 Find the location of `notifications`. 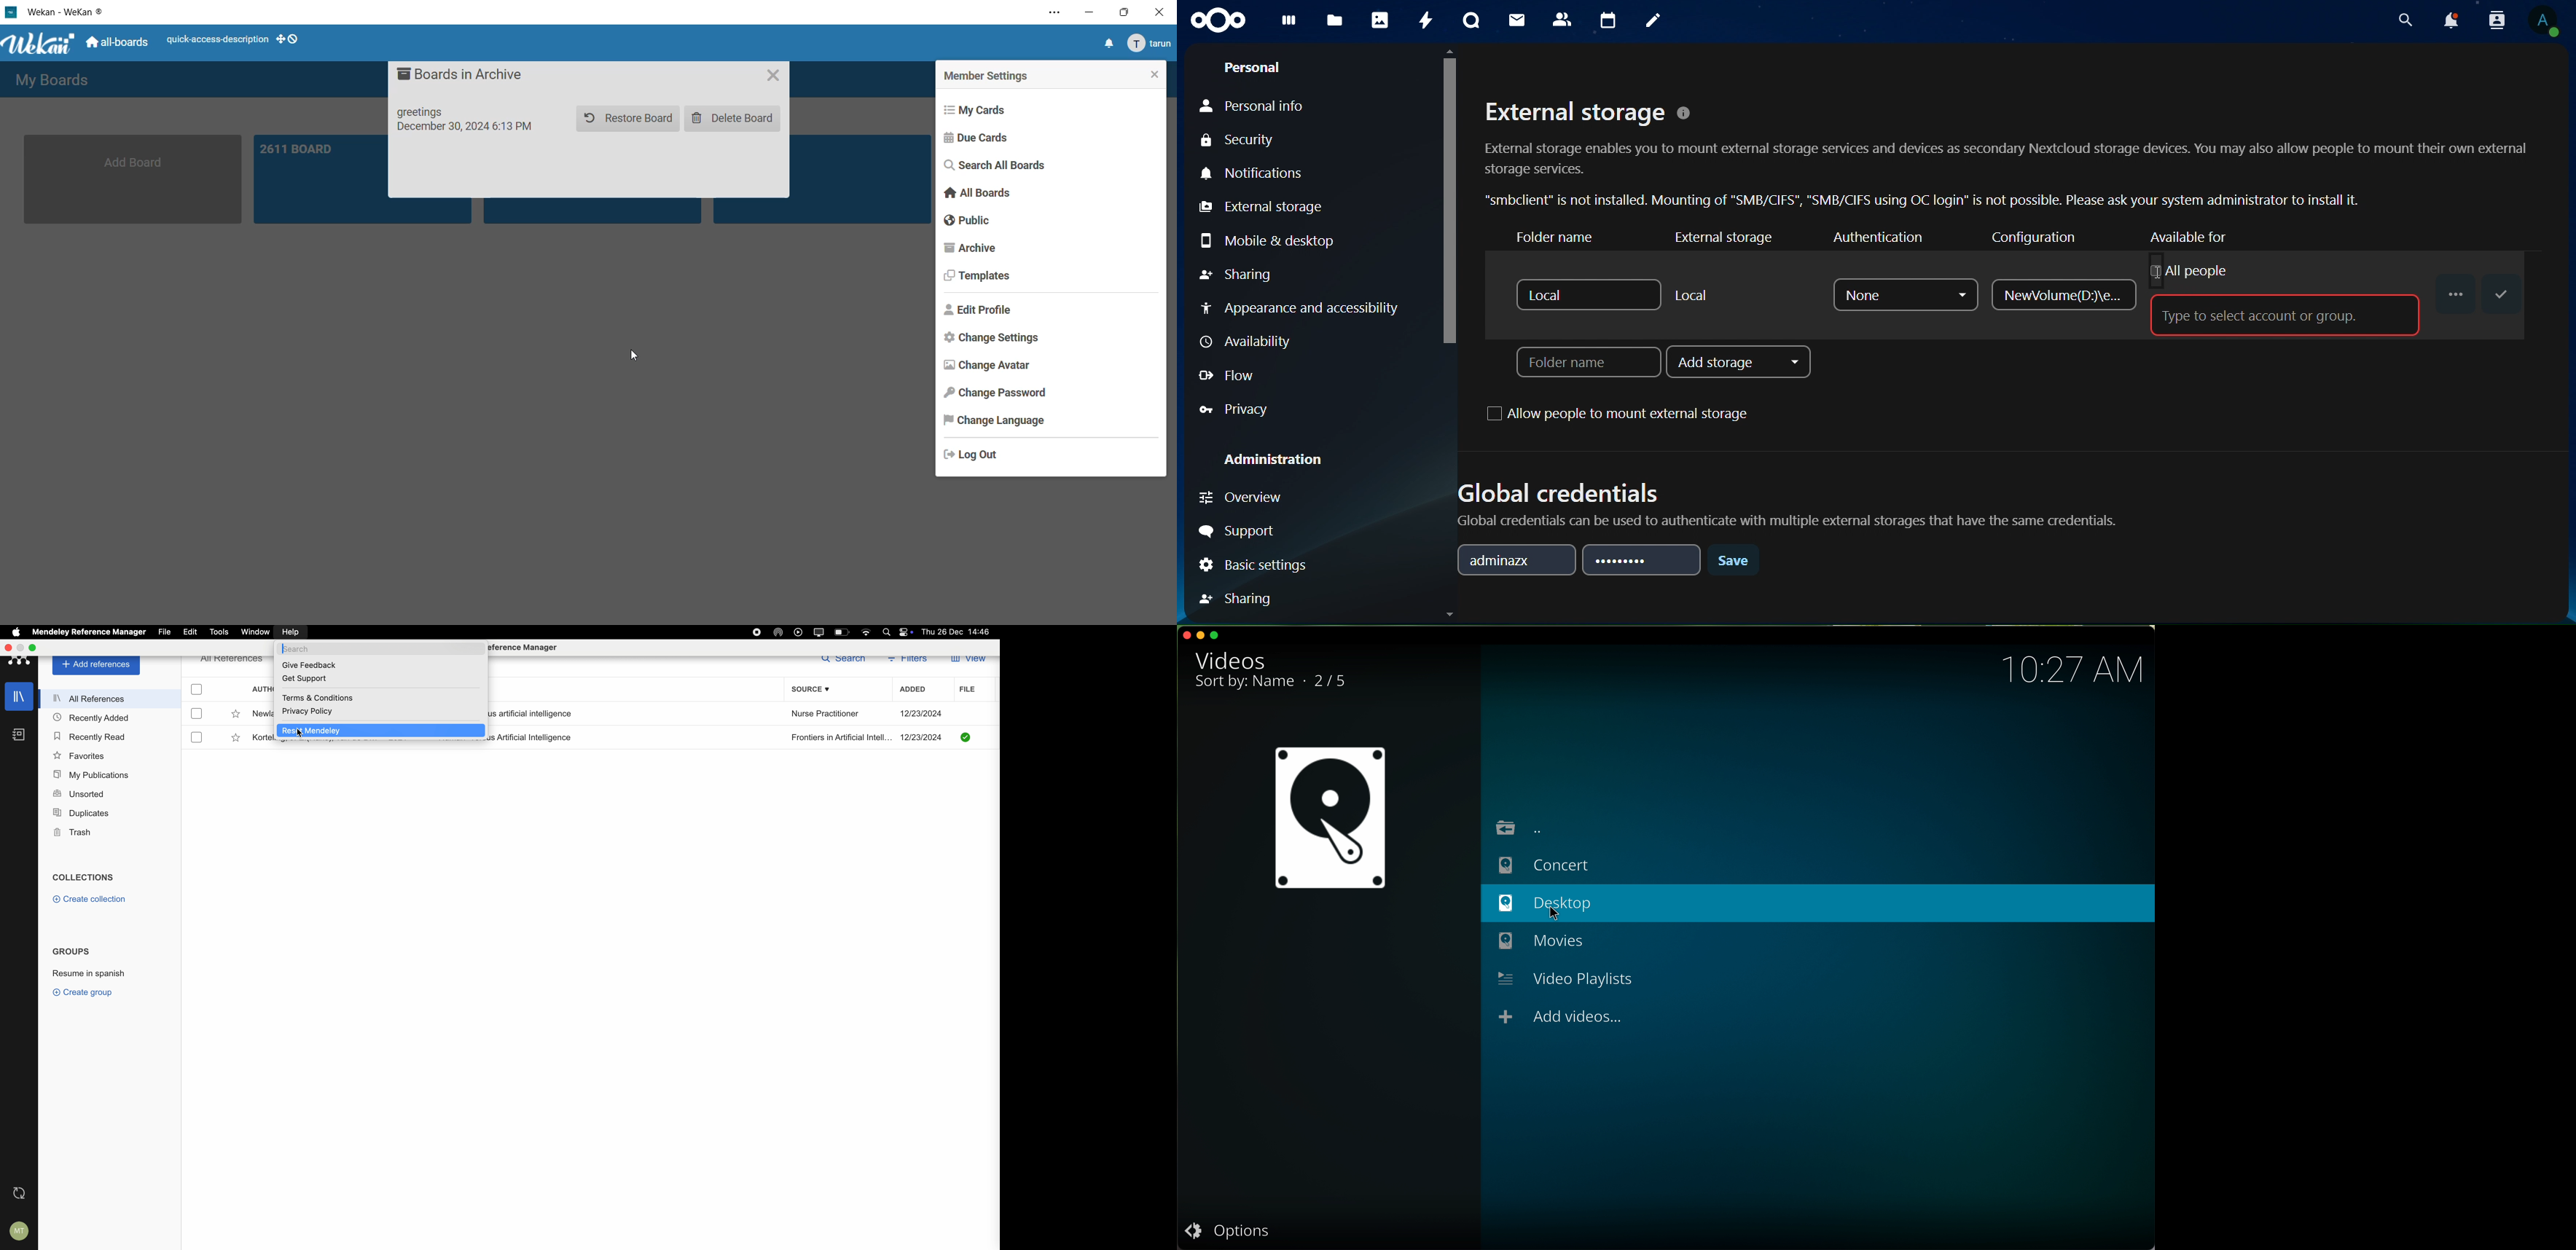

notifications is located at coordinates (1252, 173).